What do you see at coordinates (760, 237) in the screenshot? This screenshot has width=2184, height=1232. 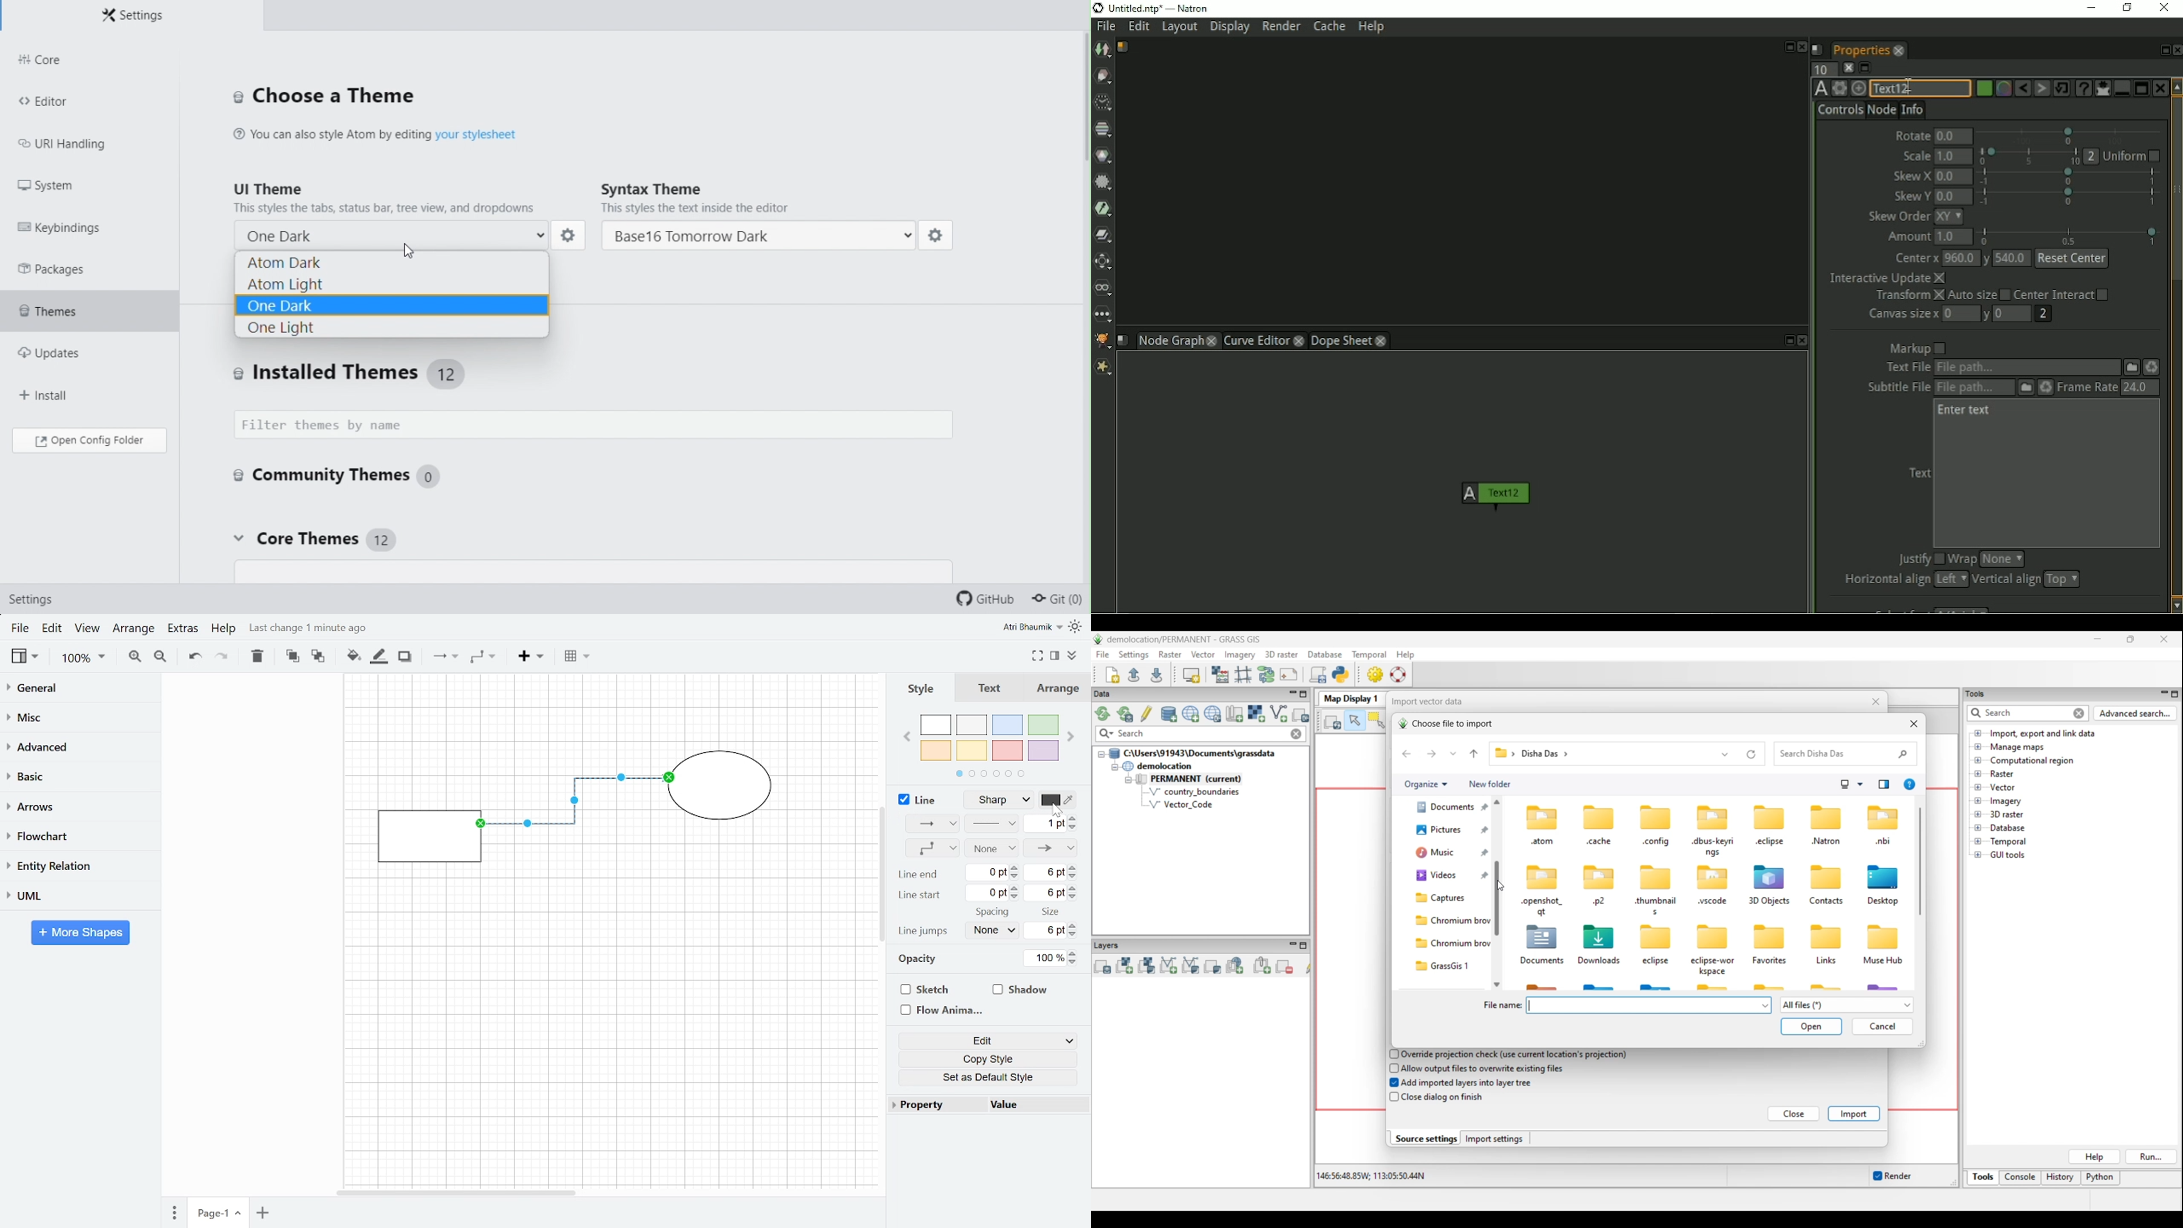 I see `base16 tommorrow dark` at bounding box center [760, 237].